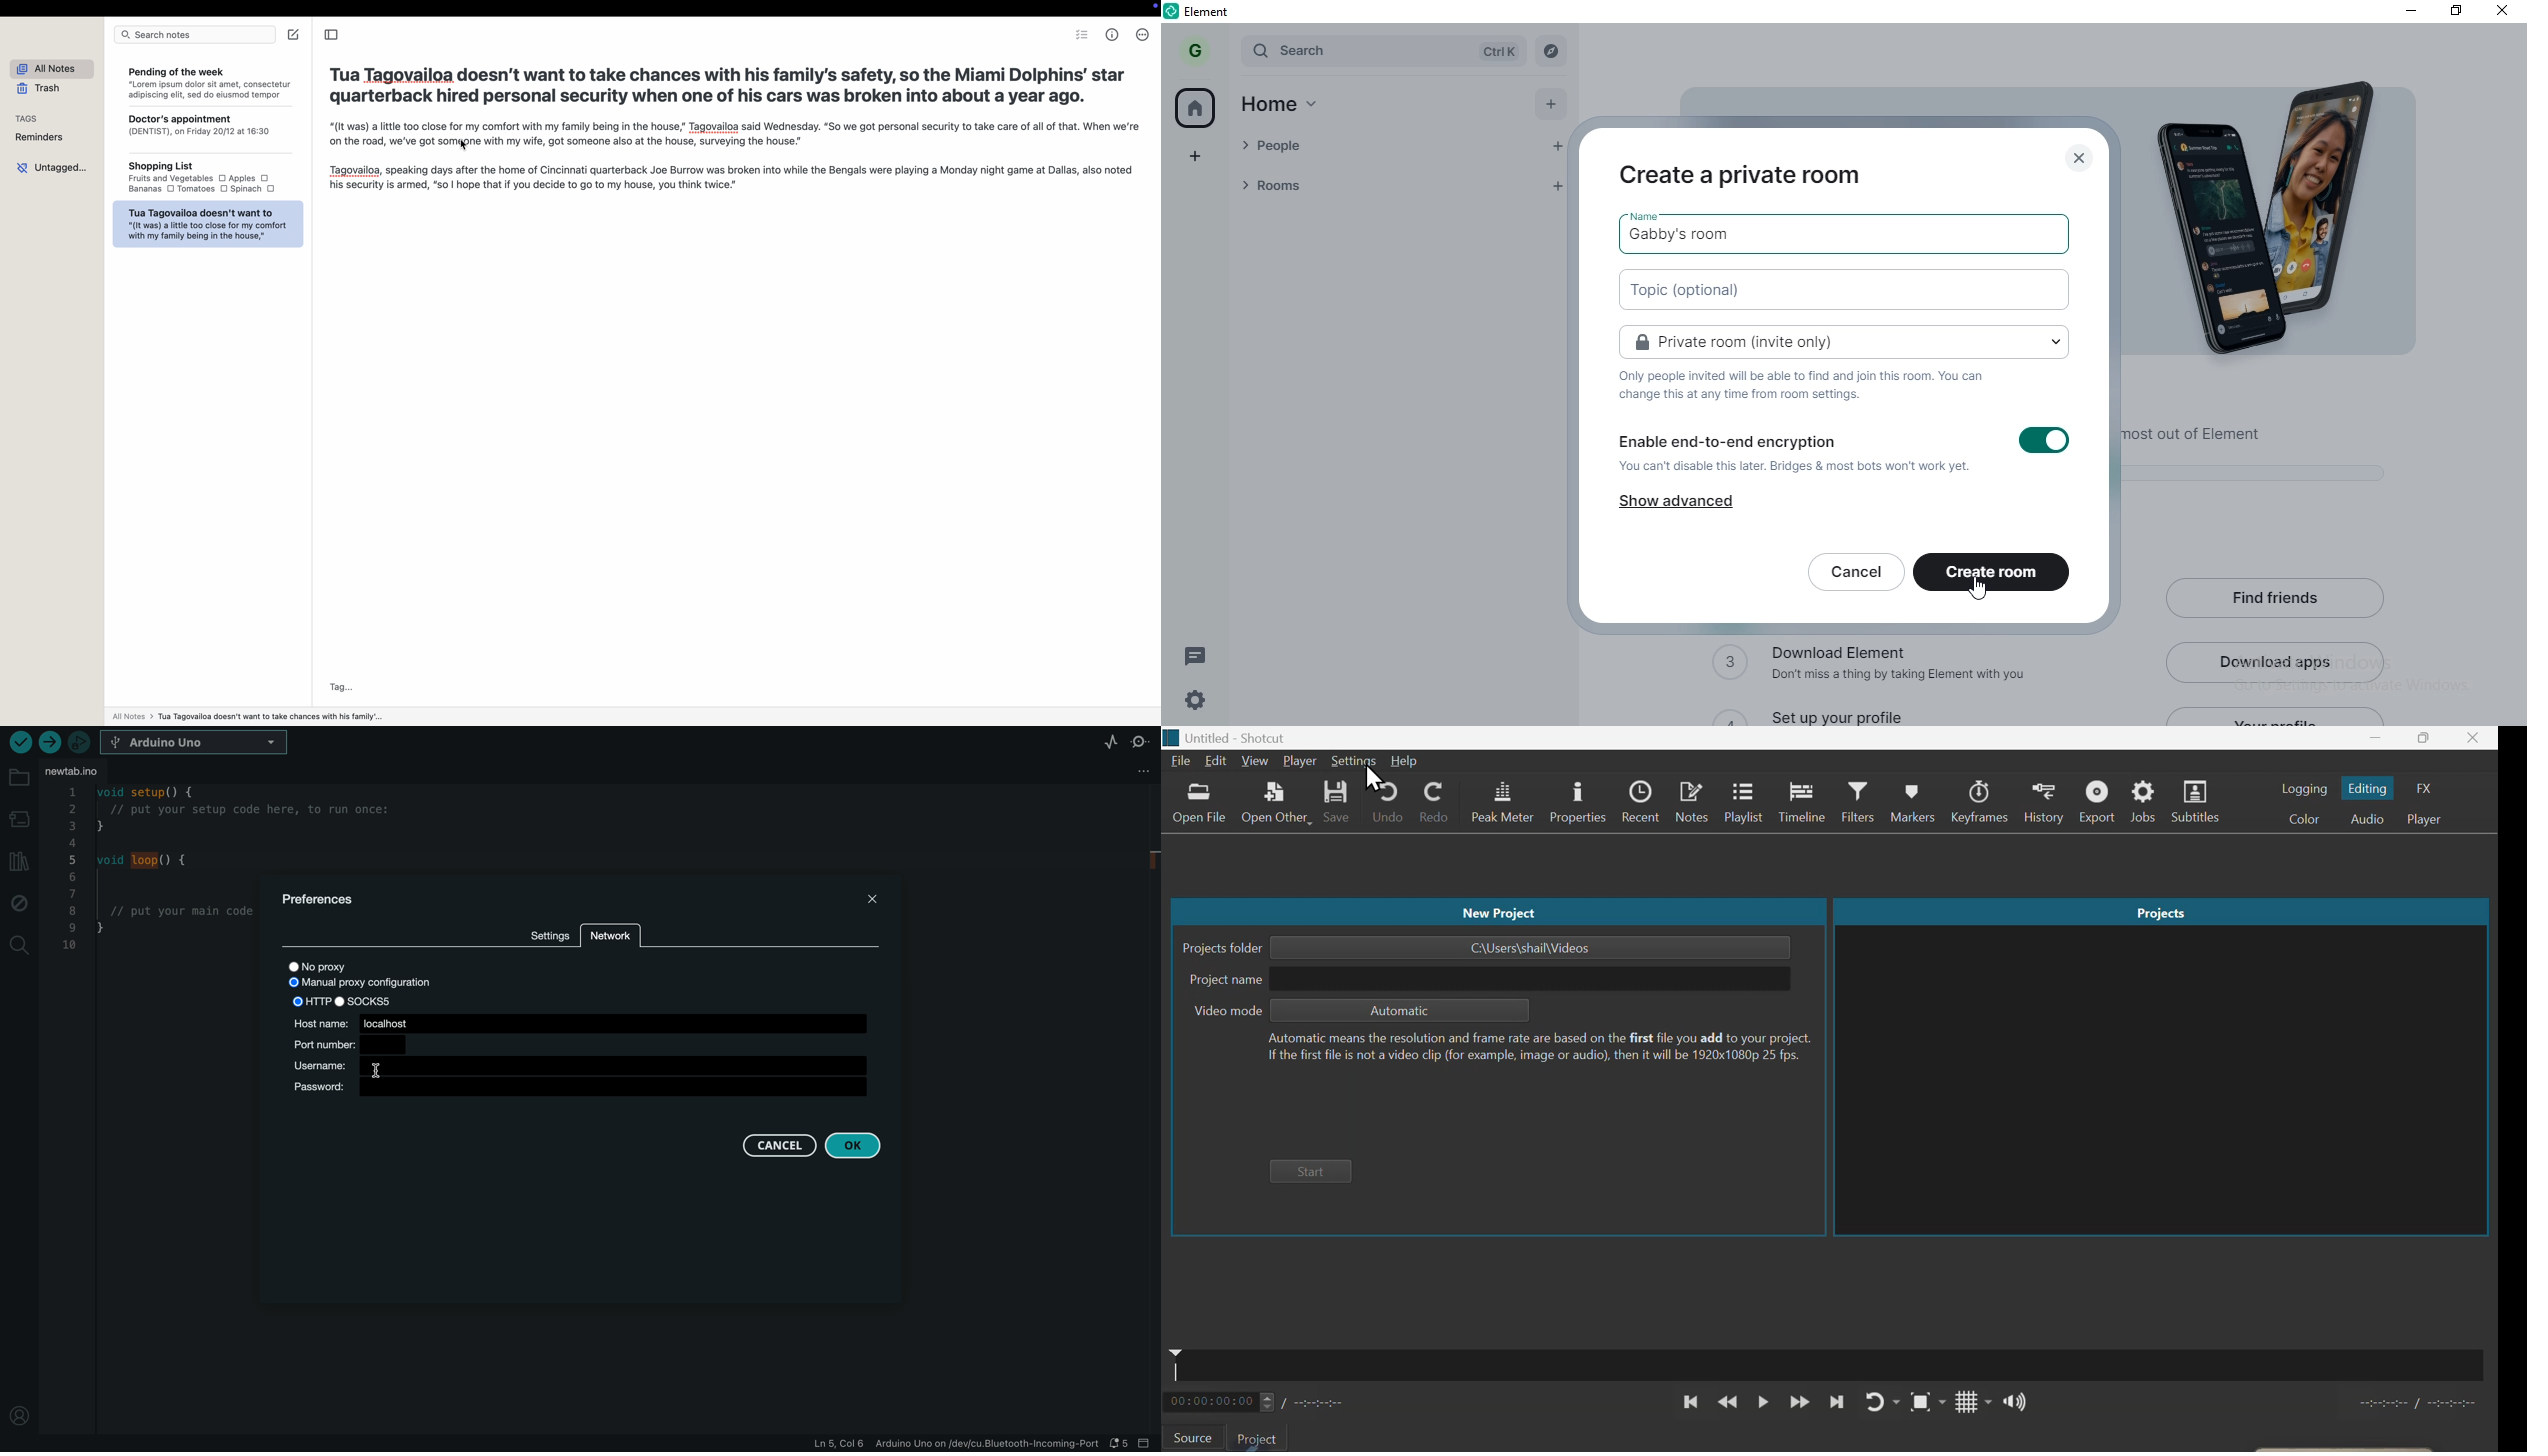  I want to click on cancel, so click(1854, 573).